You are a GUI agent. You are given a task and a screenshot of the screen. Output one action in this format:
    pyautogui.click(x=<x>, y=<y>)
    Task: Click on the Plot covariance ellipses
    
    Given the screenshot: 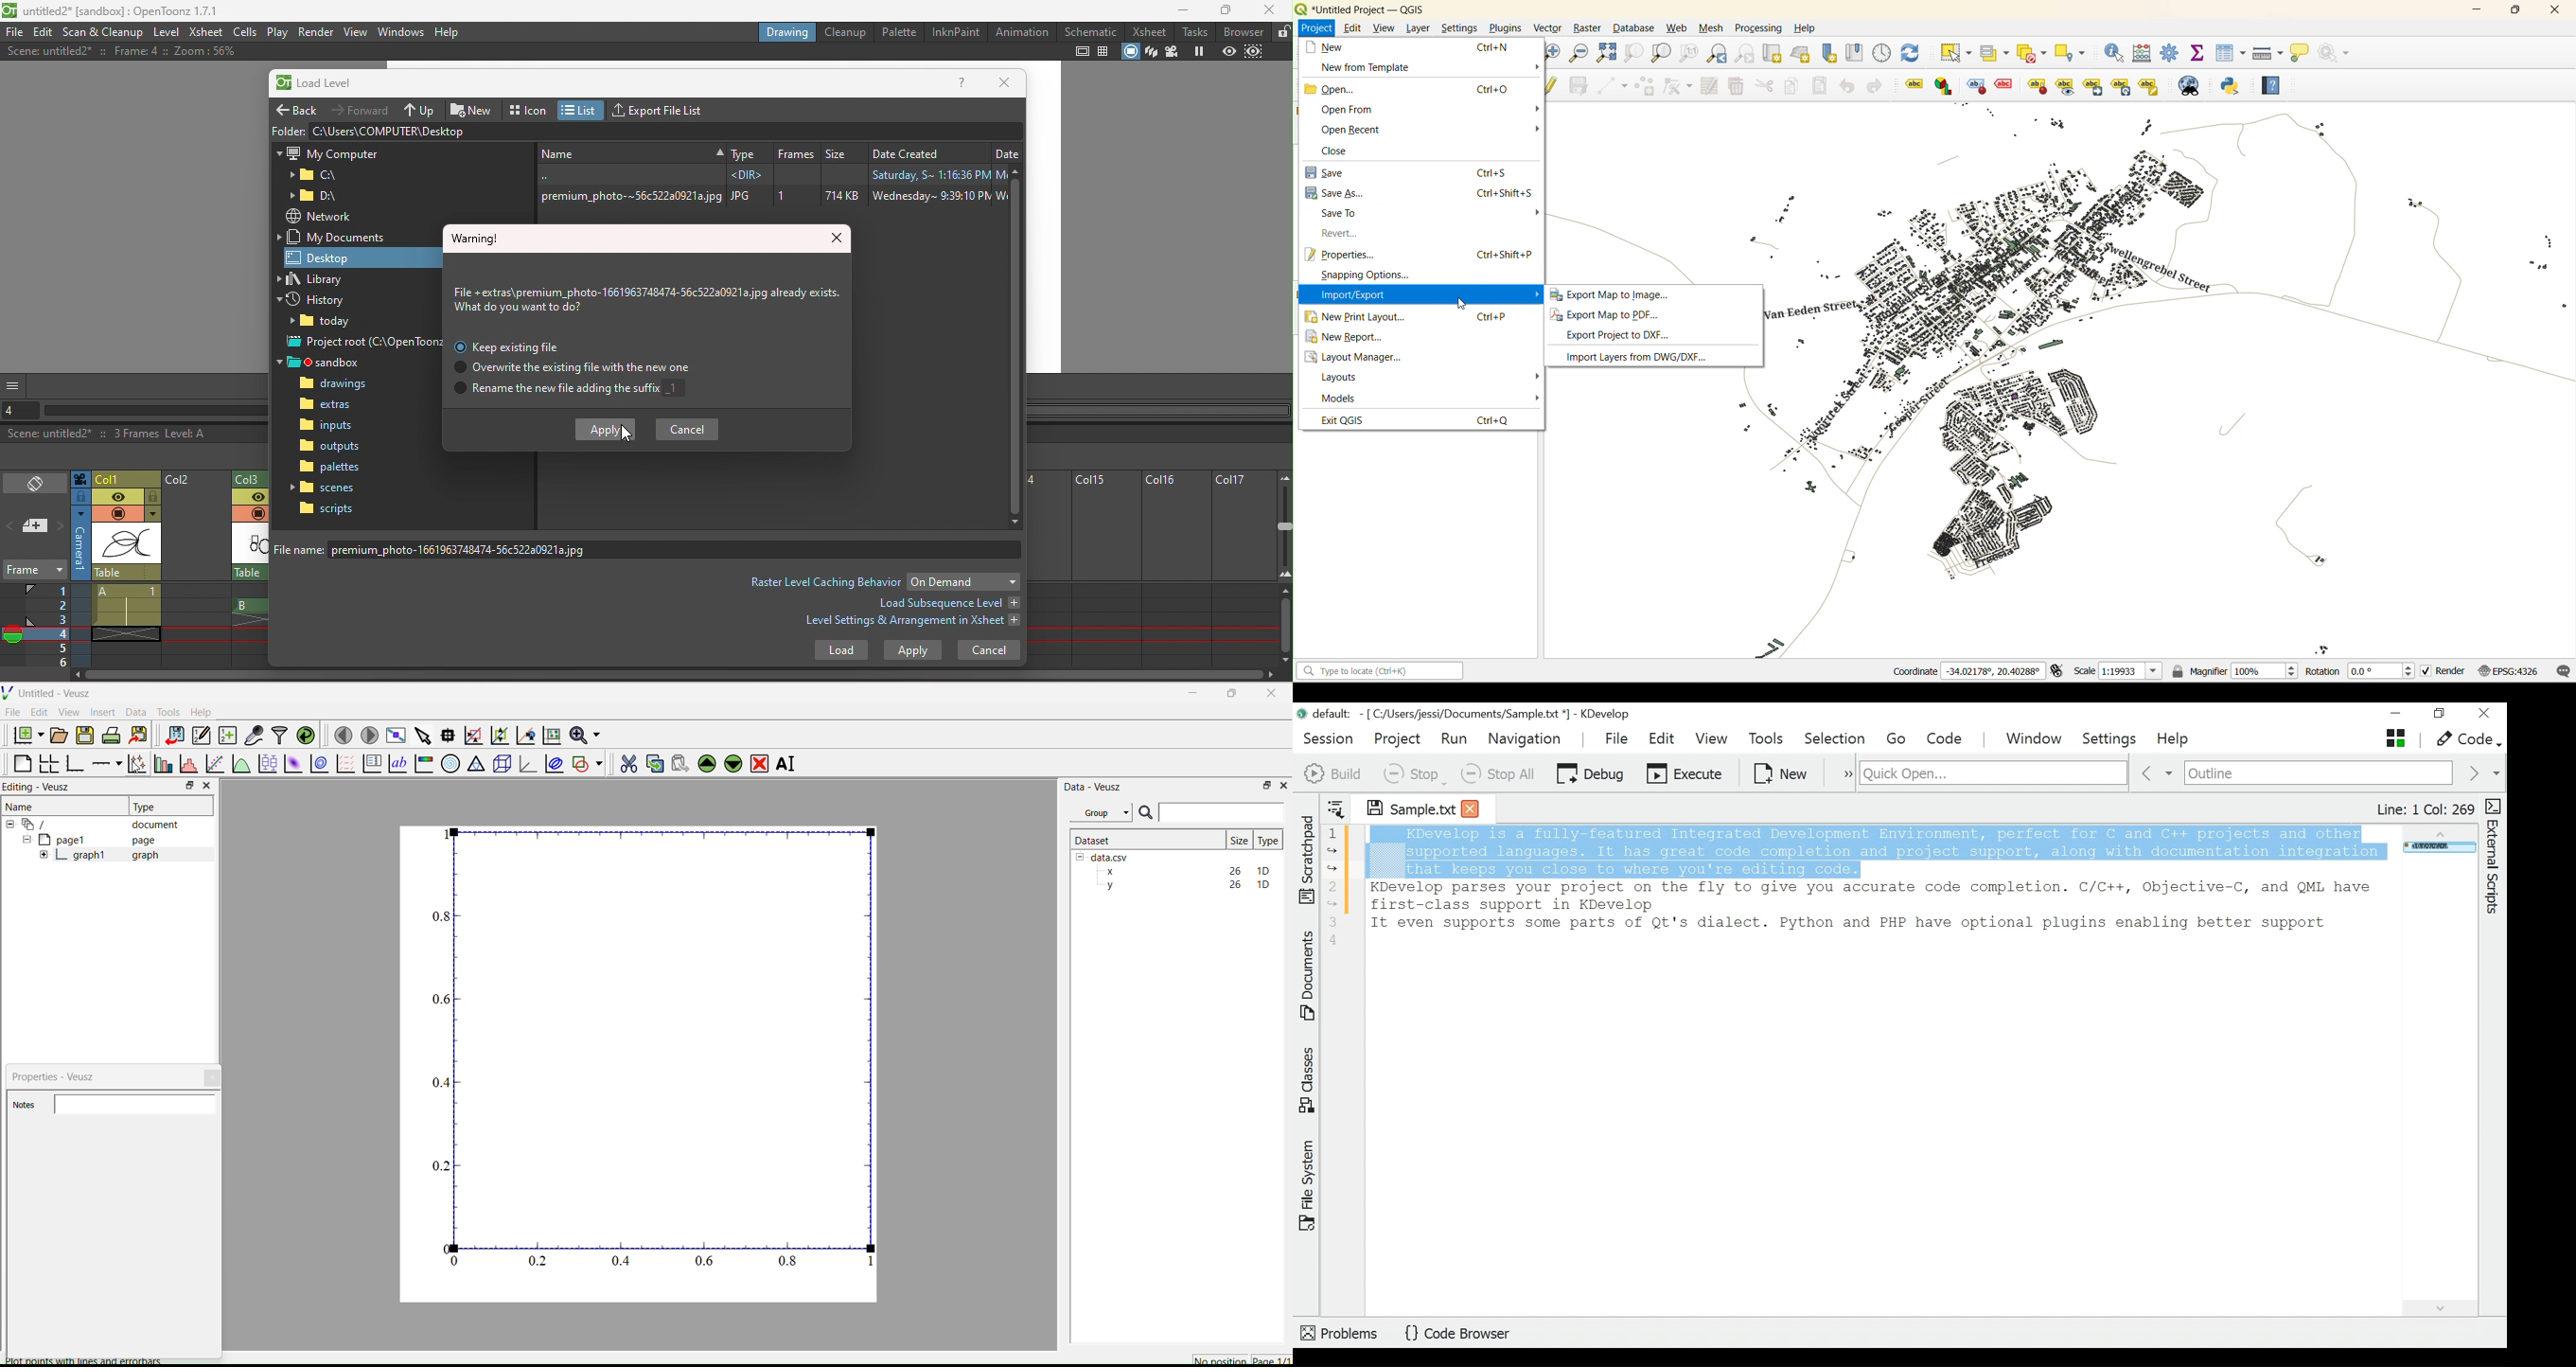 What is the action you would take?
    pyautogui.click(x=553, y=763)
    